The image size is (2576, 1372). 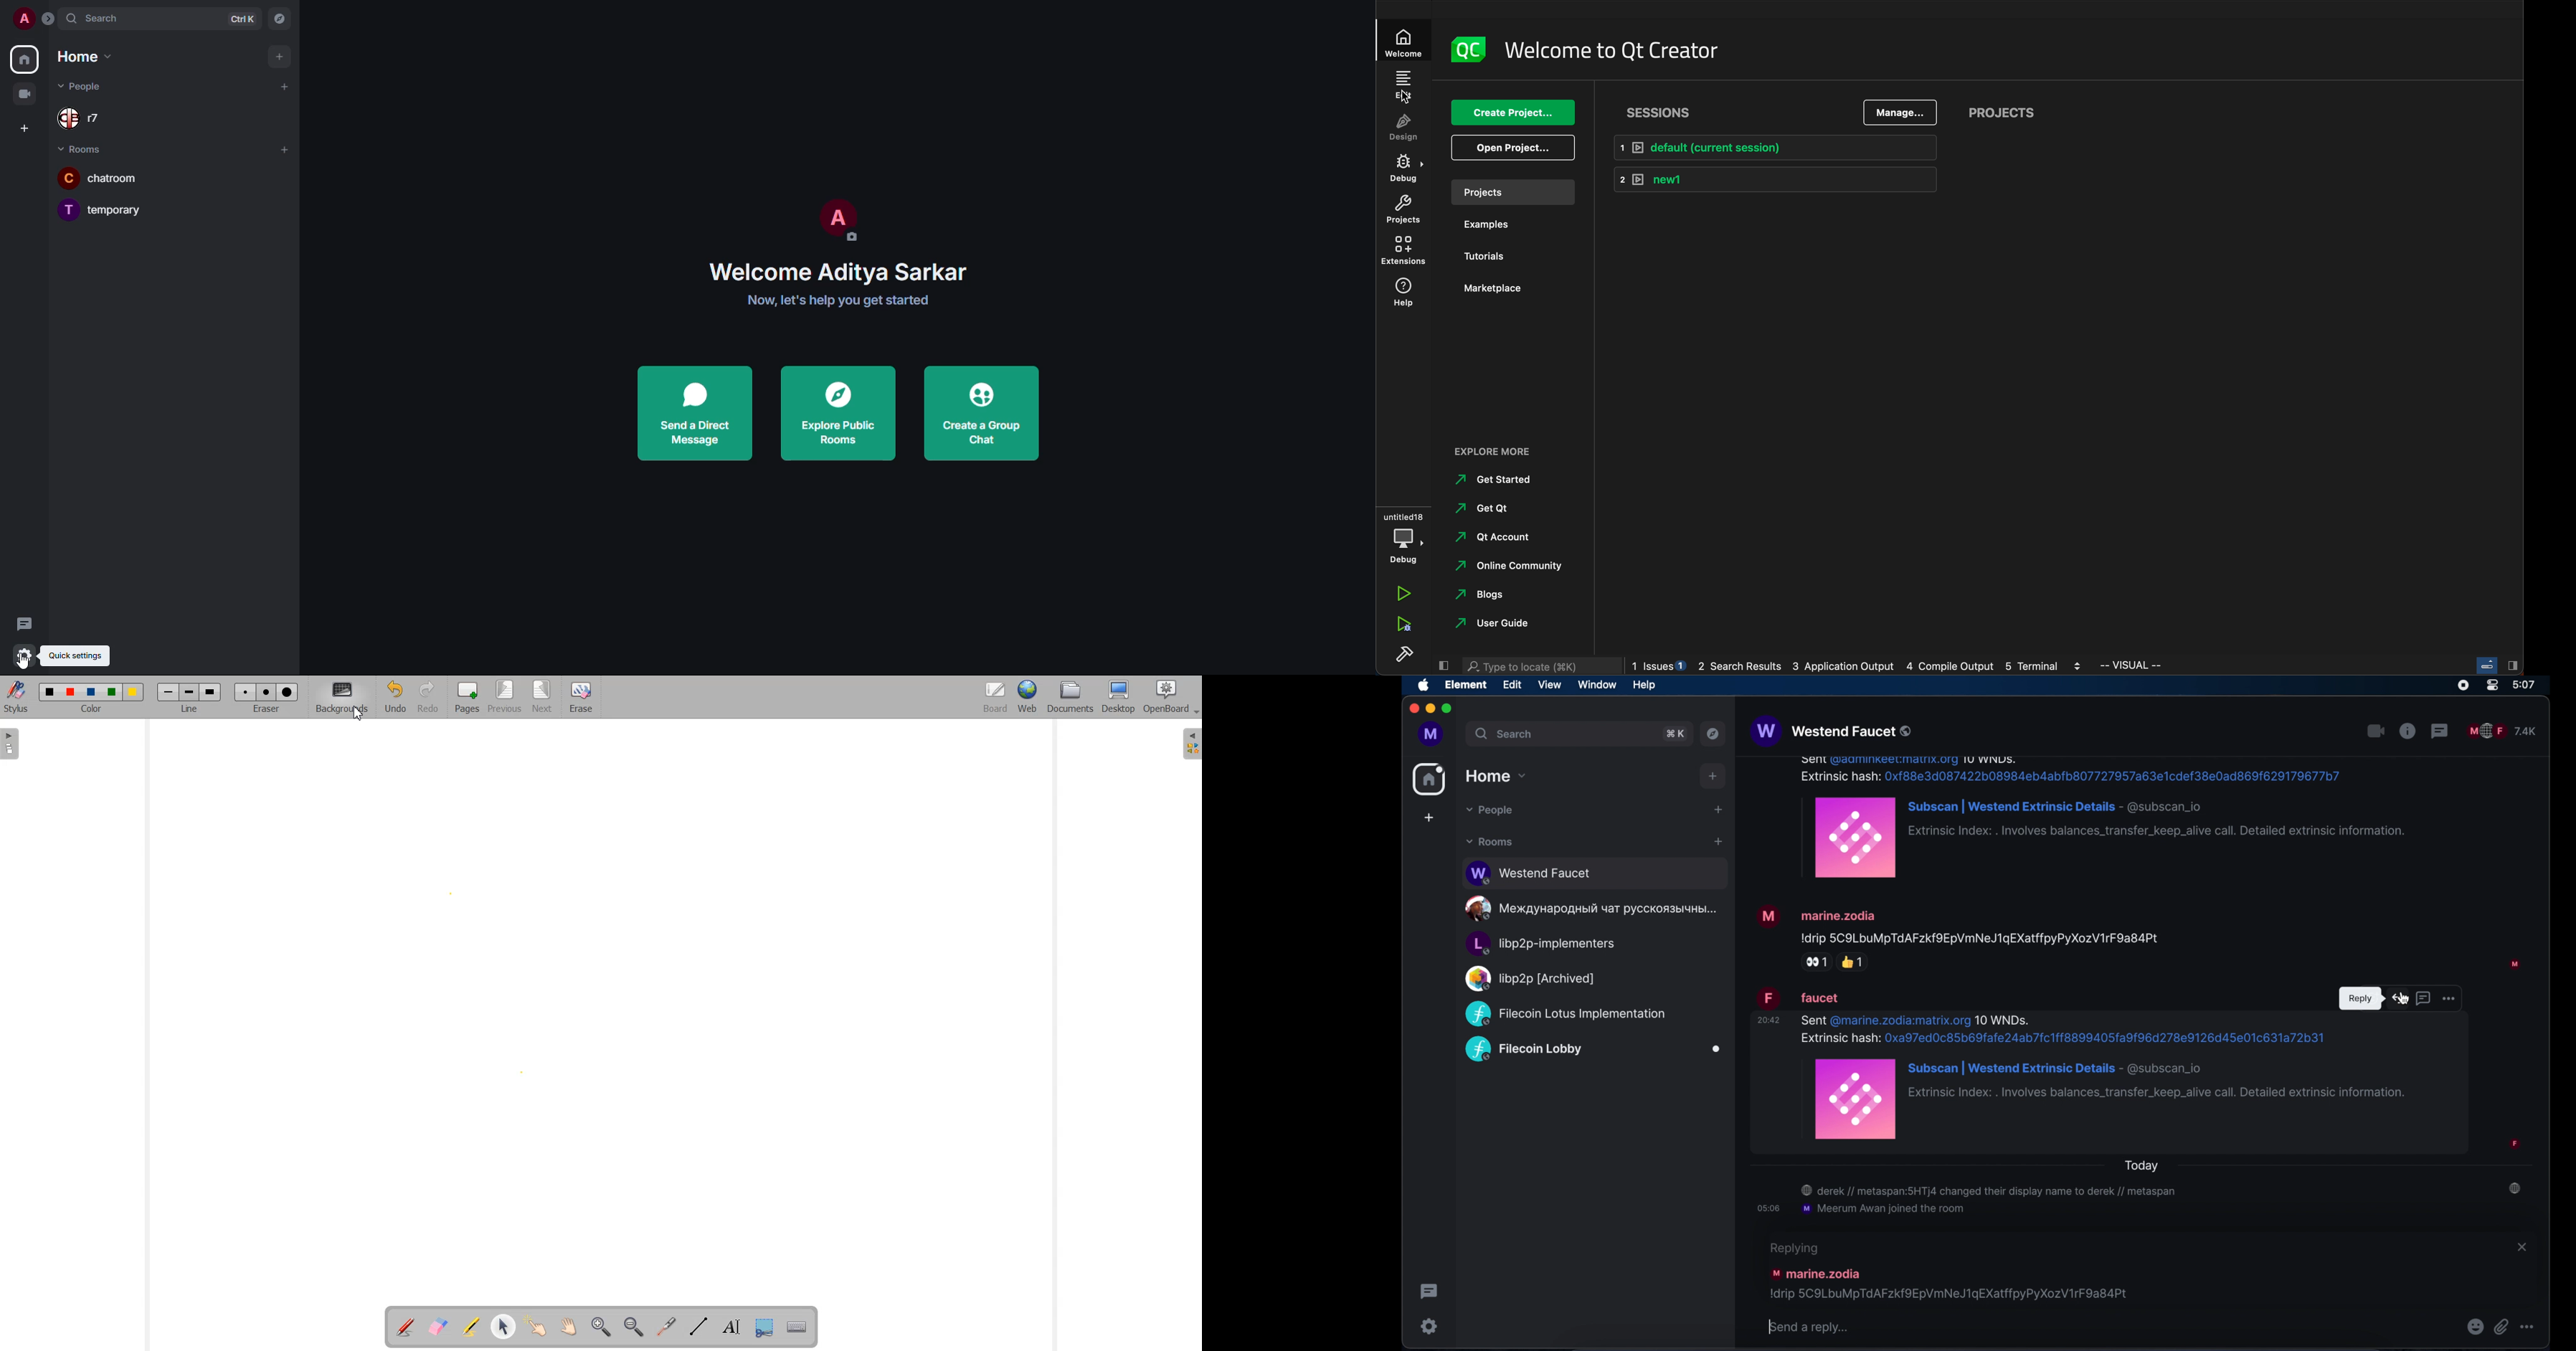 What do you see at coordinates (2502, 1327) in the screenshot?
I see `attach file` at bounding box center [2502, 1327].